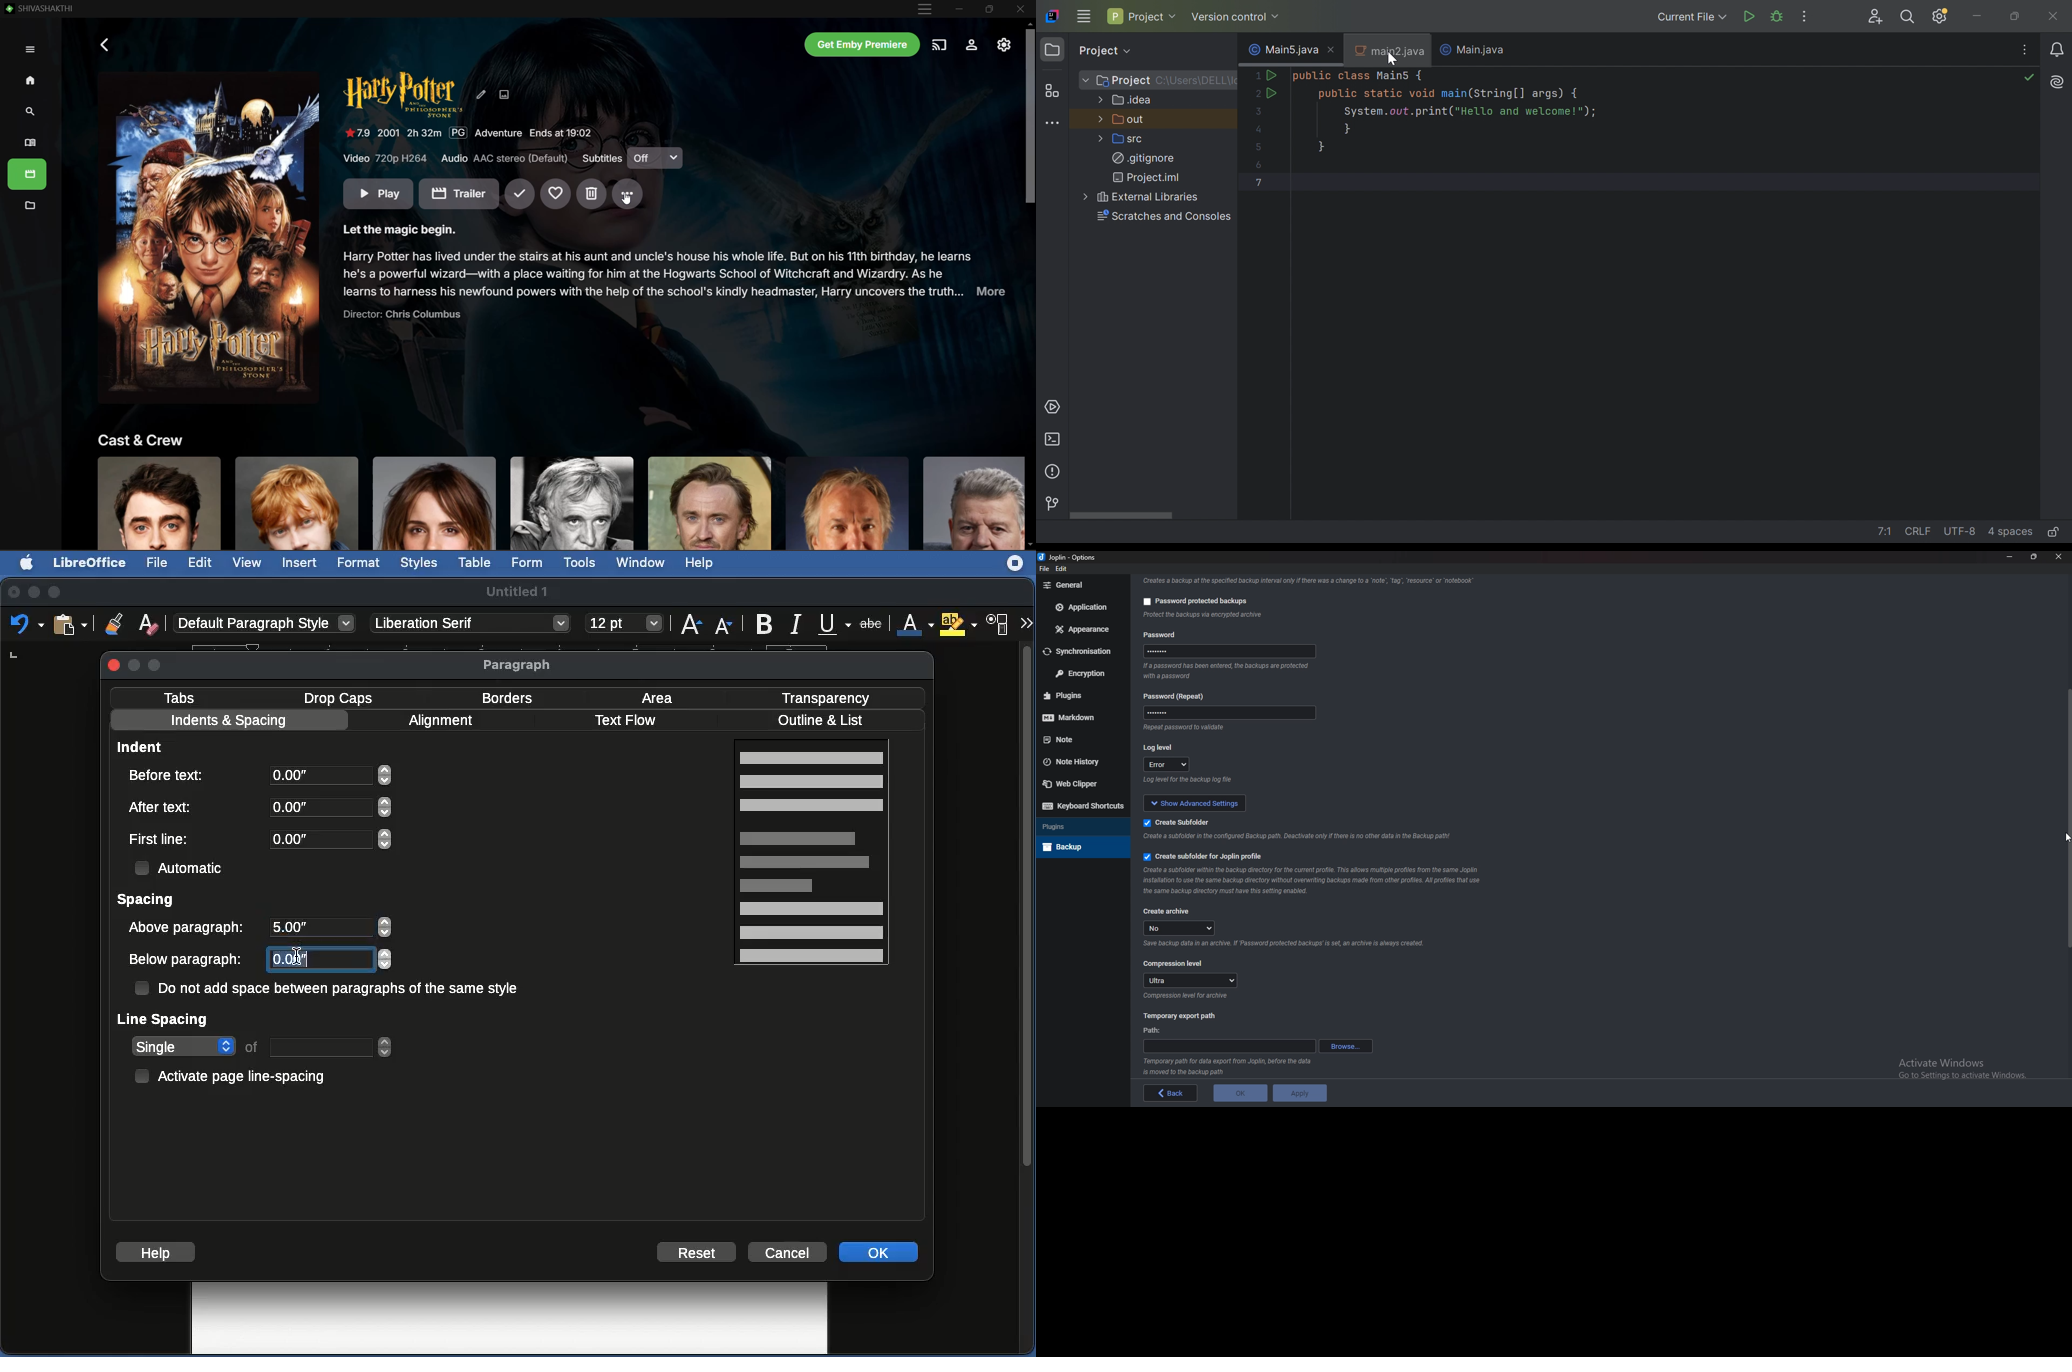  Describe the element at coordinates (1191, 981) in the screenshot. I see `Ultra` at that location.